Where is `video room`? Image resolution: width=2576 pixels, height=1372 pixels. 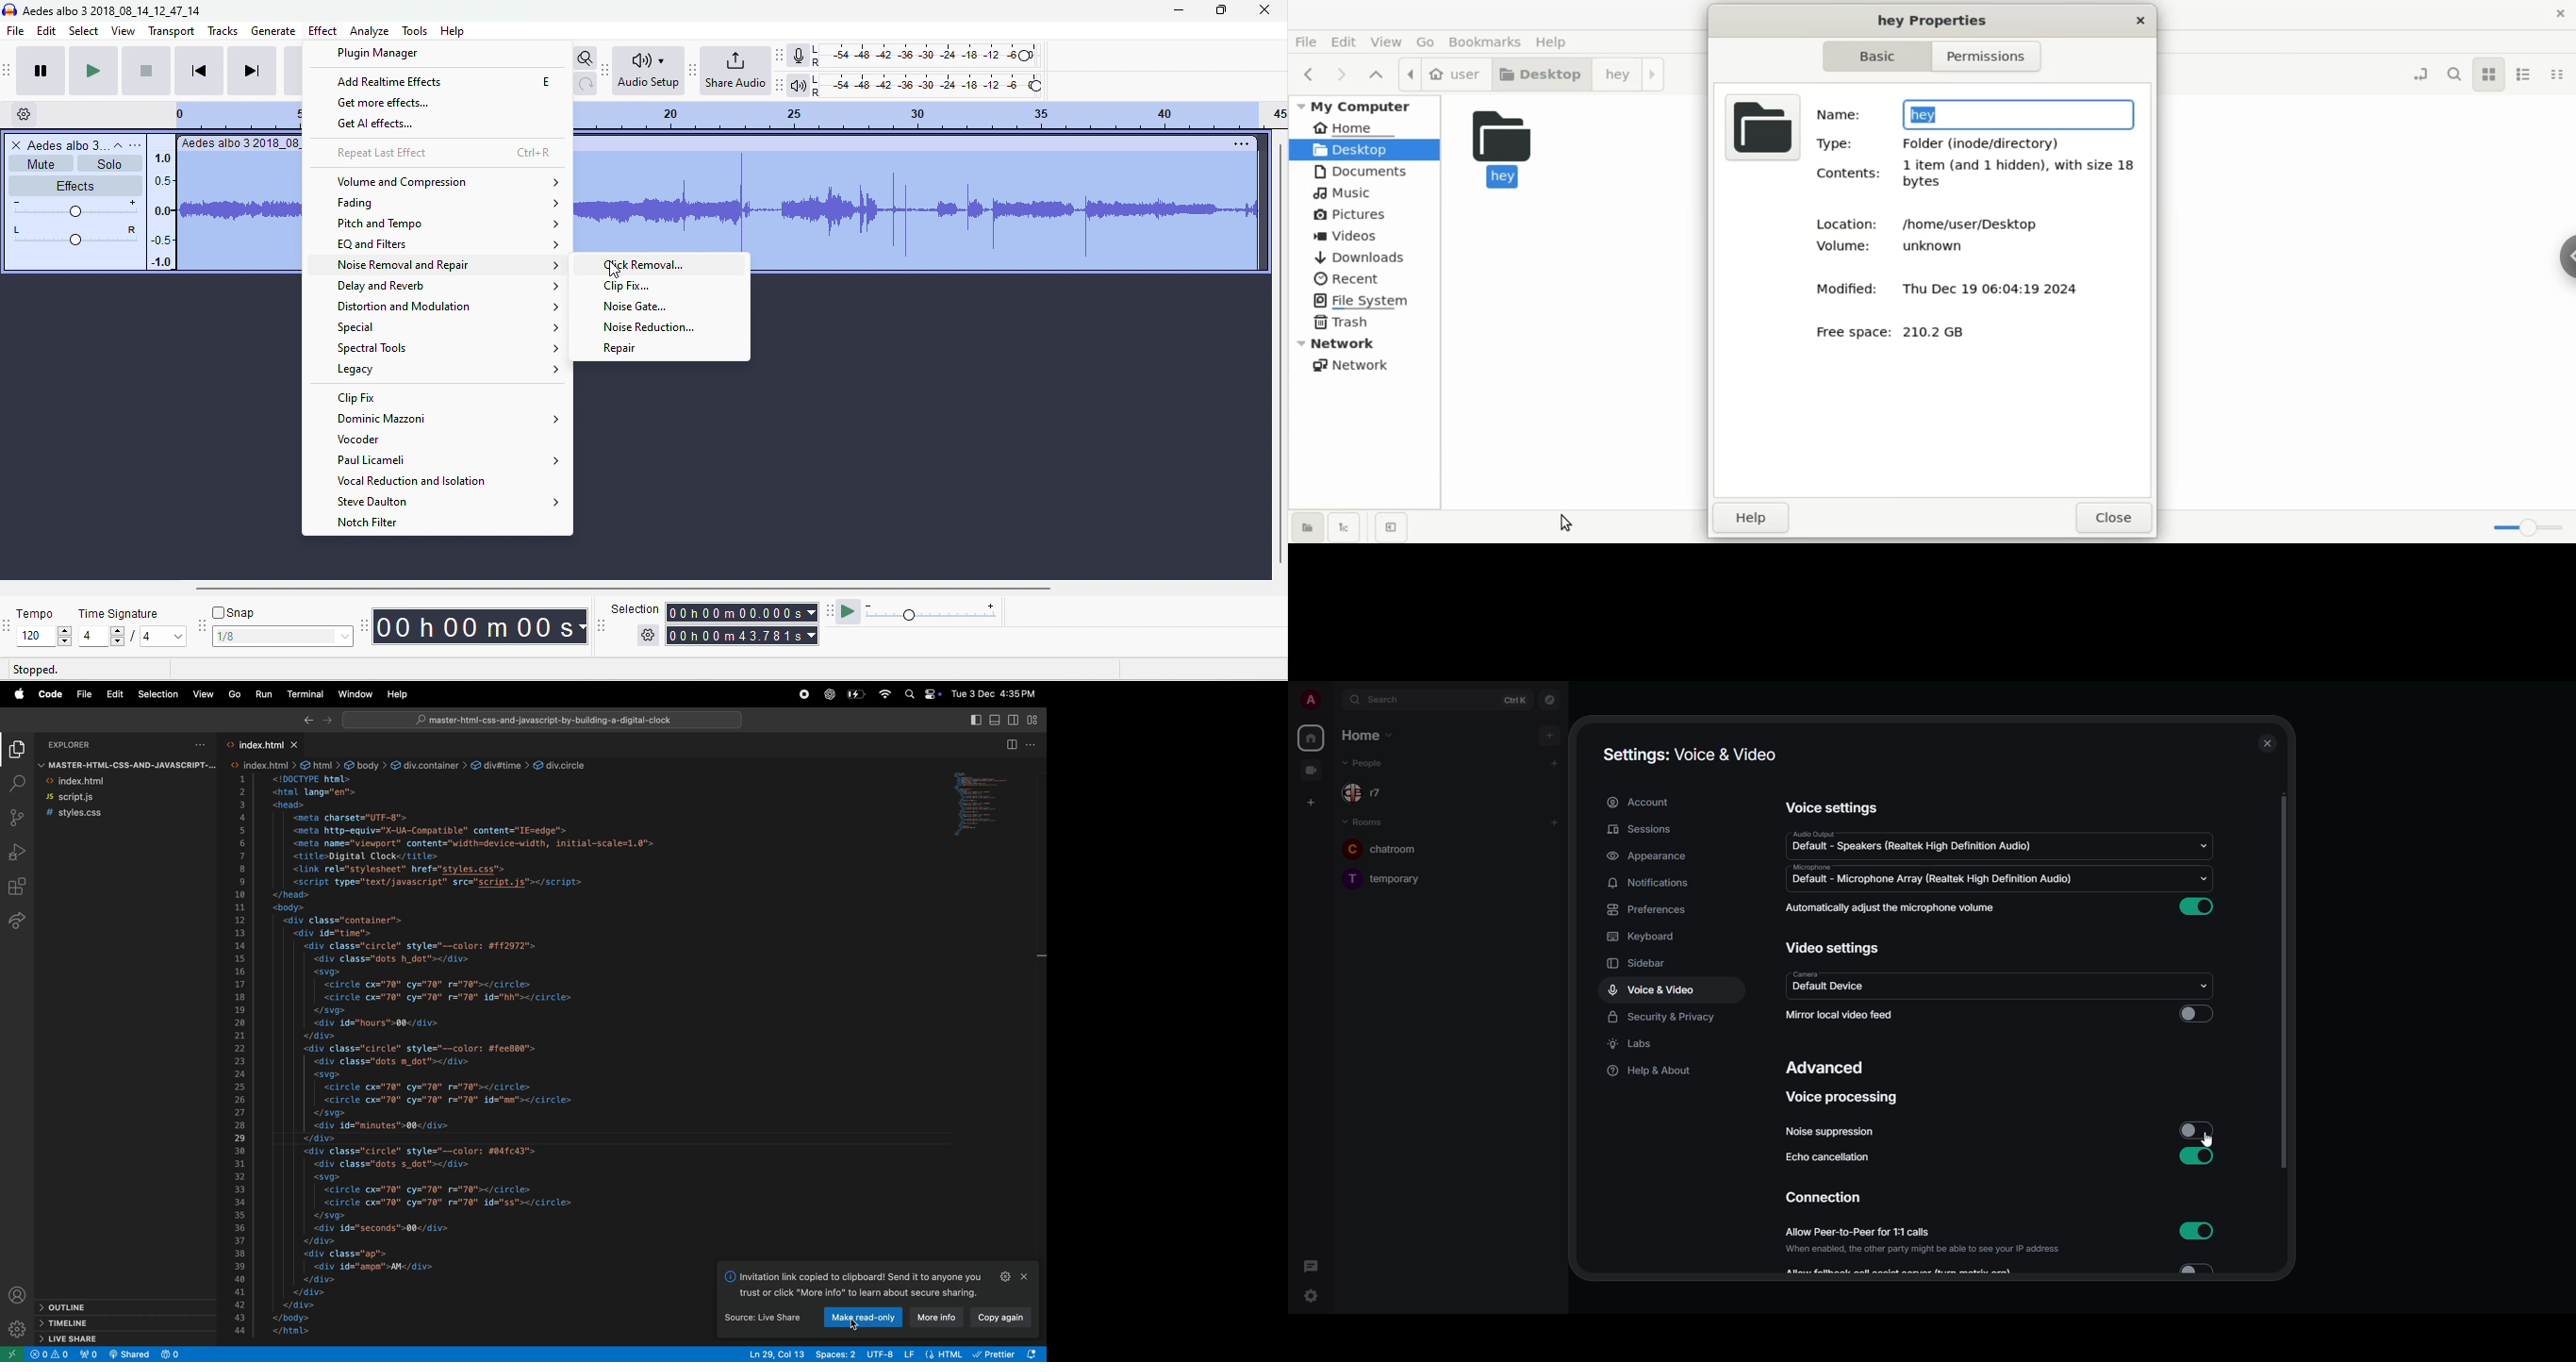
video room is located at coordinates (1312, 771).